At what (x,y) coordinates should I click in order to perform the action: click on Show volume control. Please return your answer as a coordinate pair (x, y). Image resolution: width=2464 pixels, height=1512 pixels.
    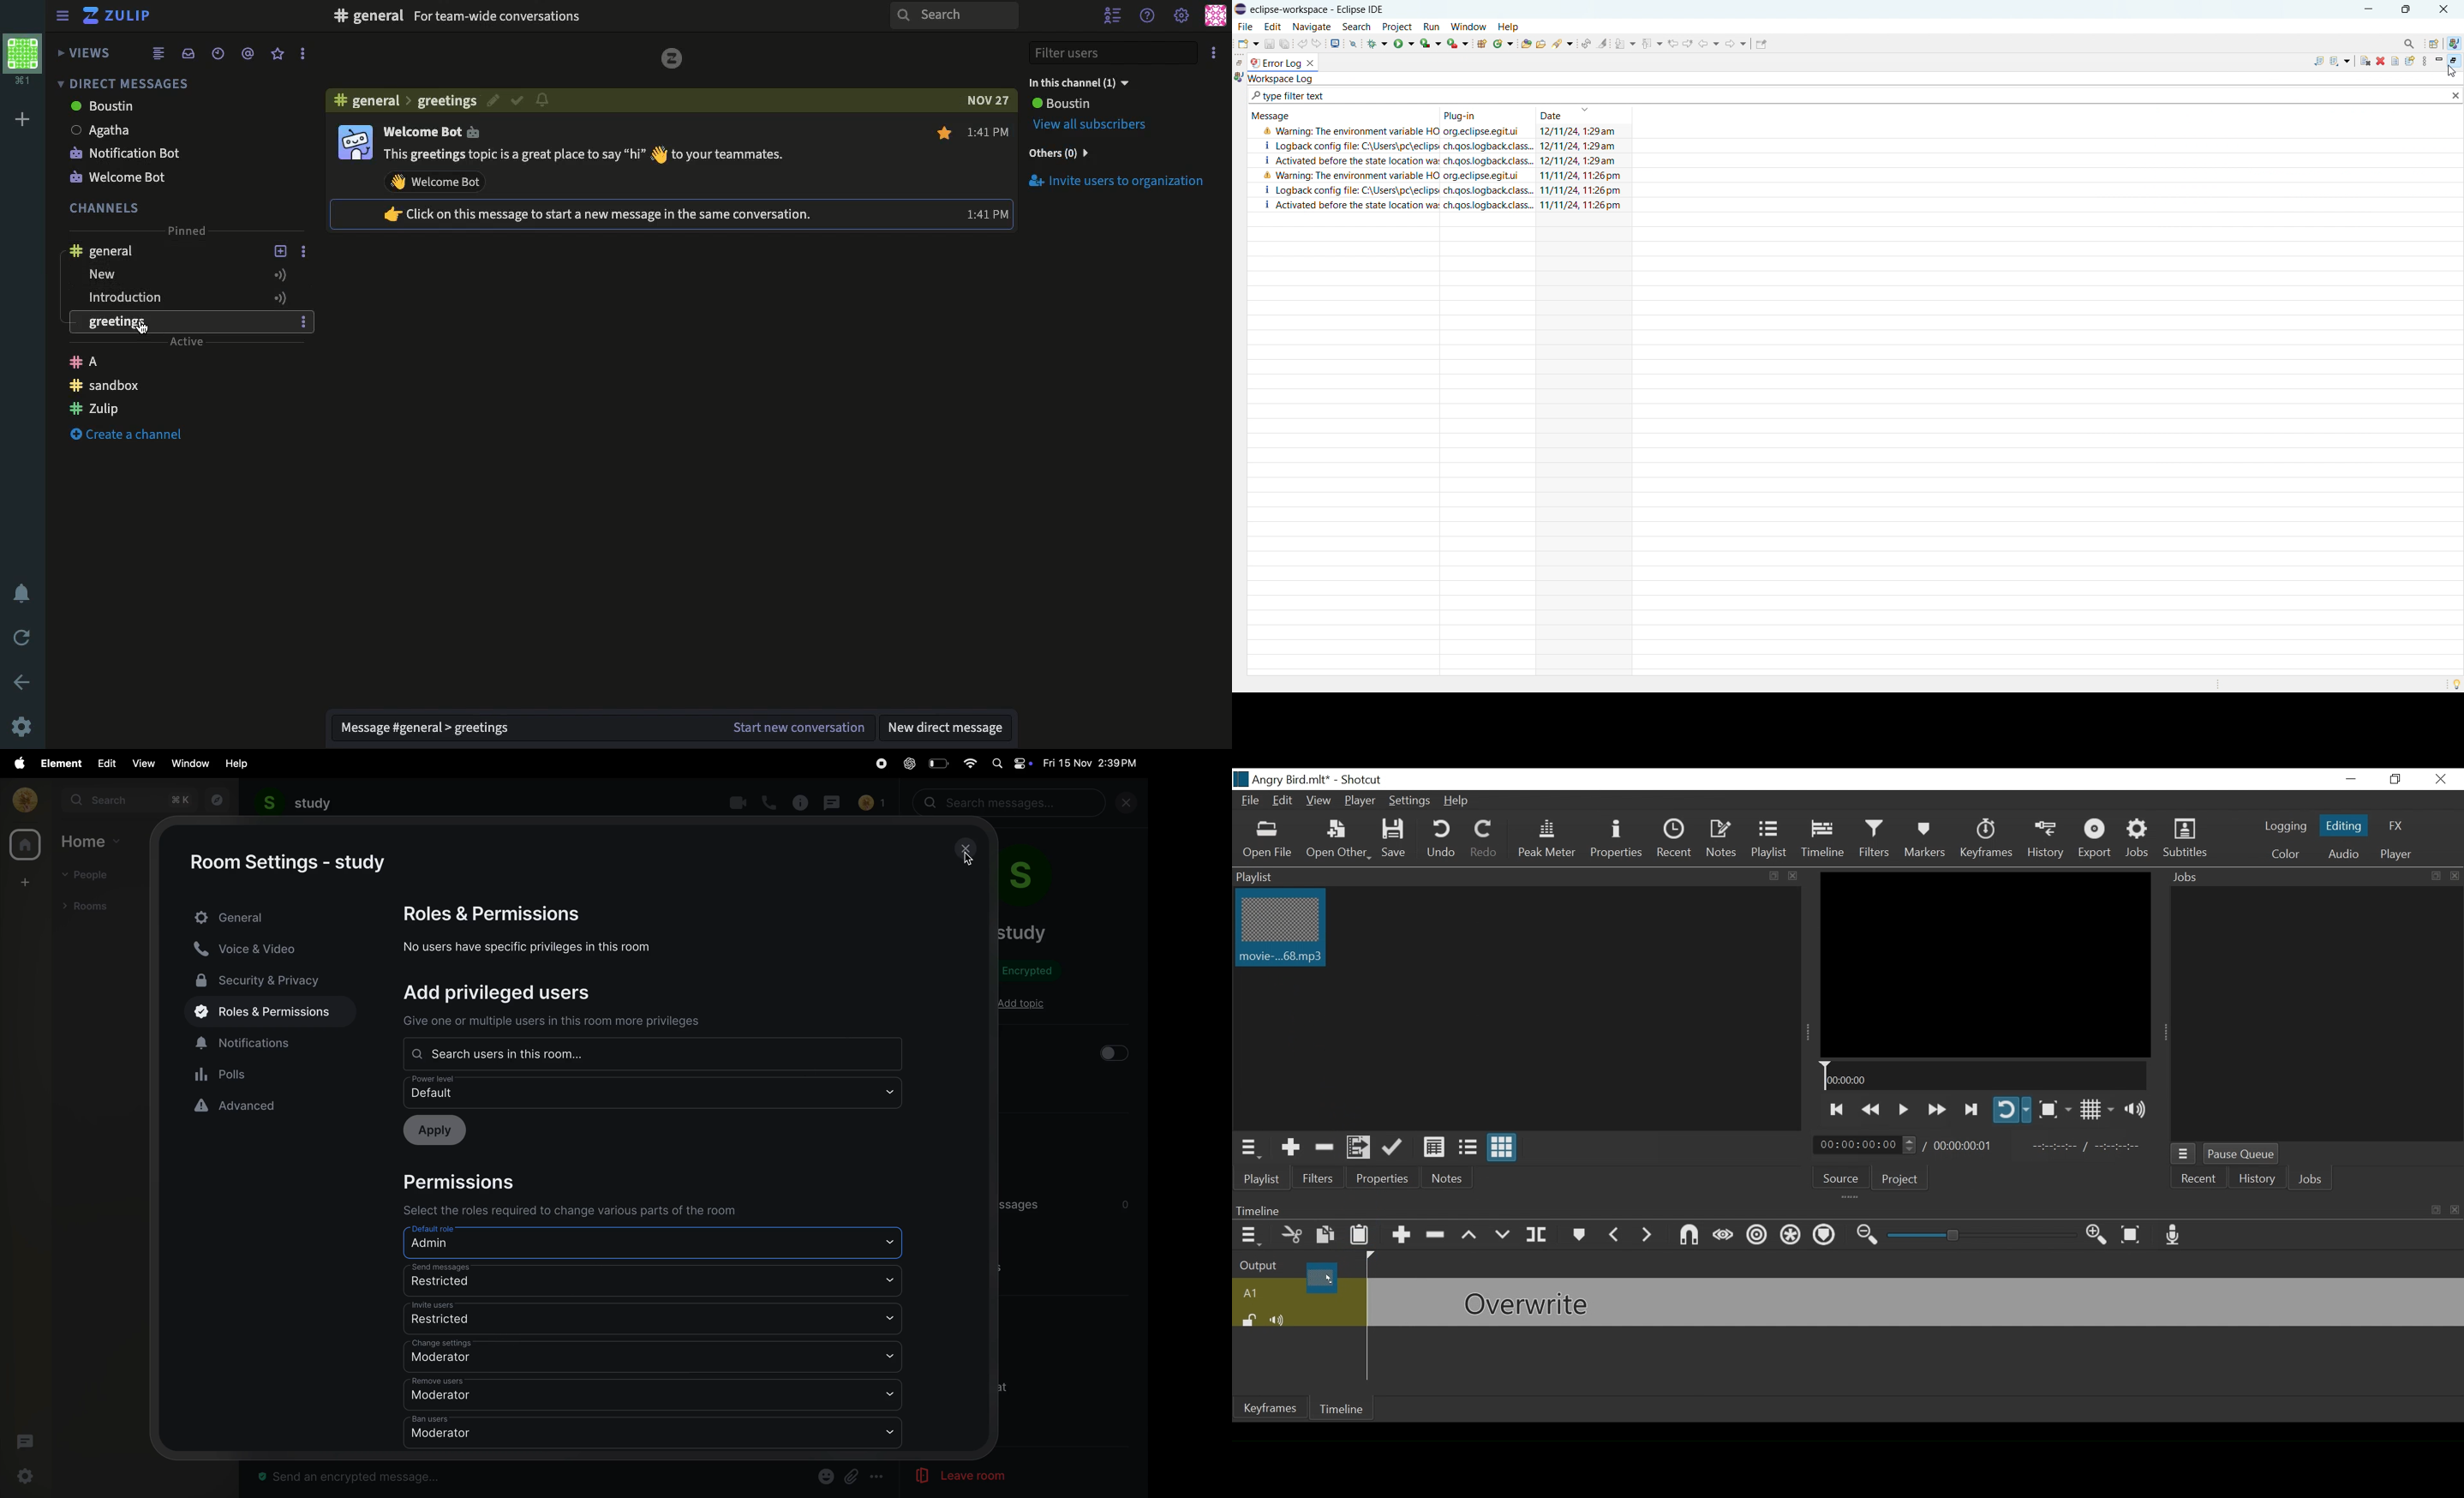
    Looking at the image, I should click on (2138, 1112).